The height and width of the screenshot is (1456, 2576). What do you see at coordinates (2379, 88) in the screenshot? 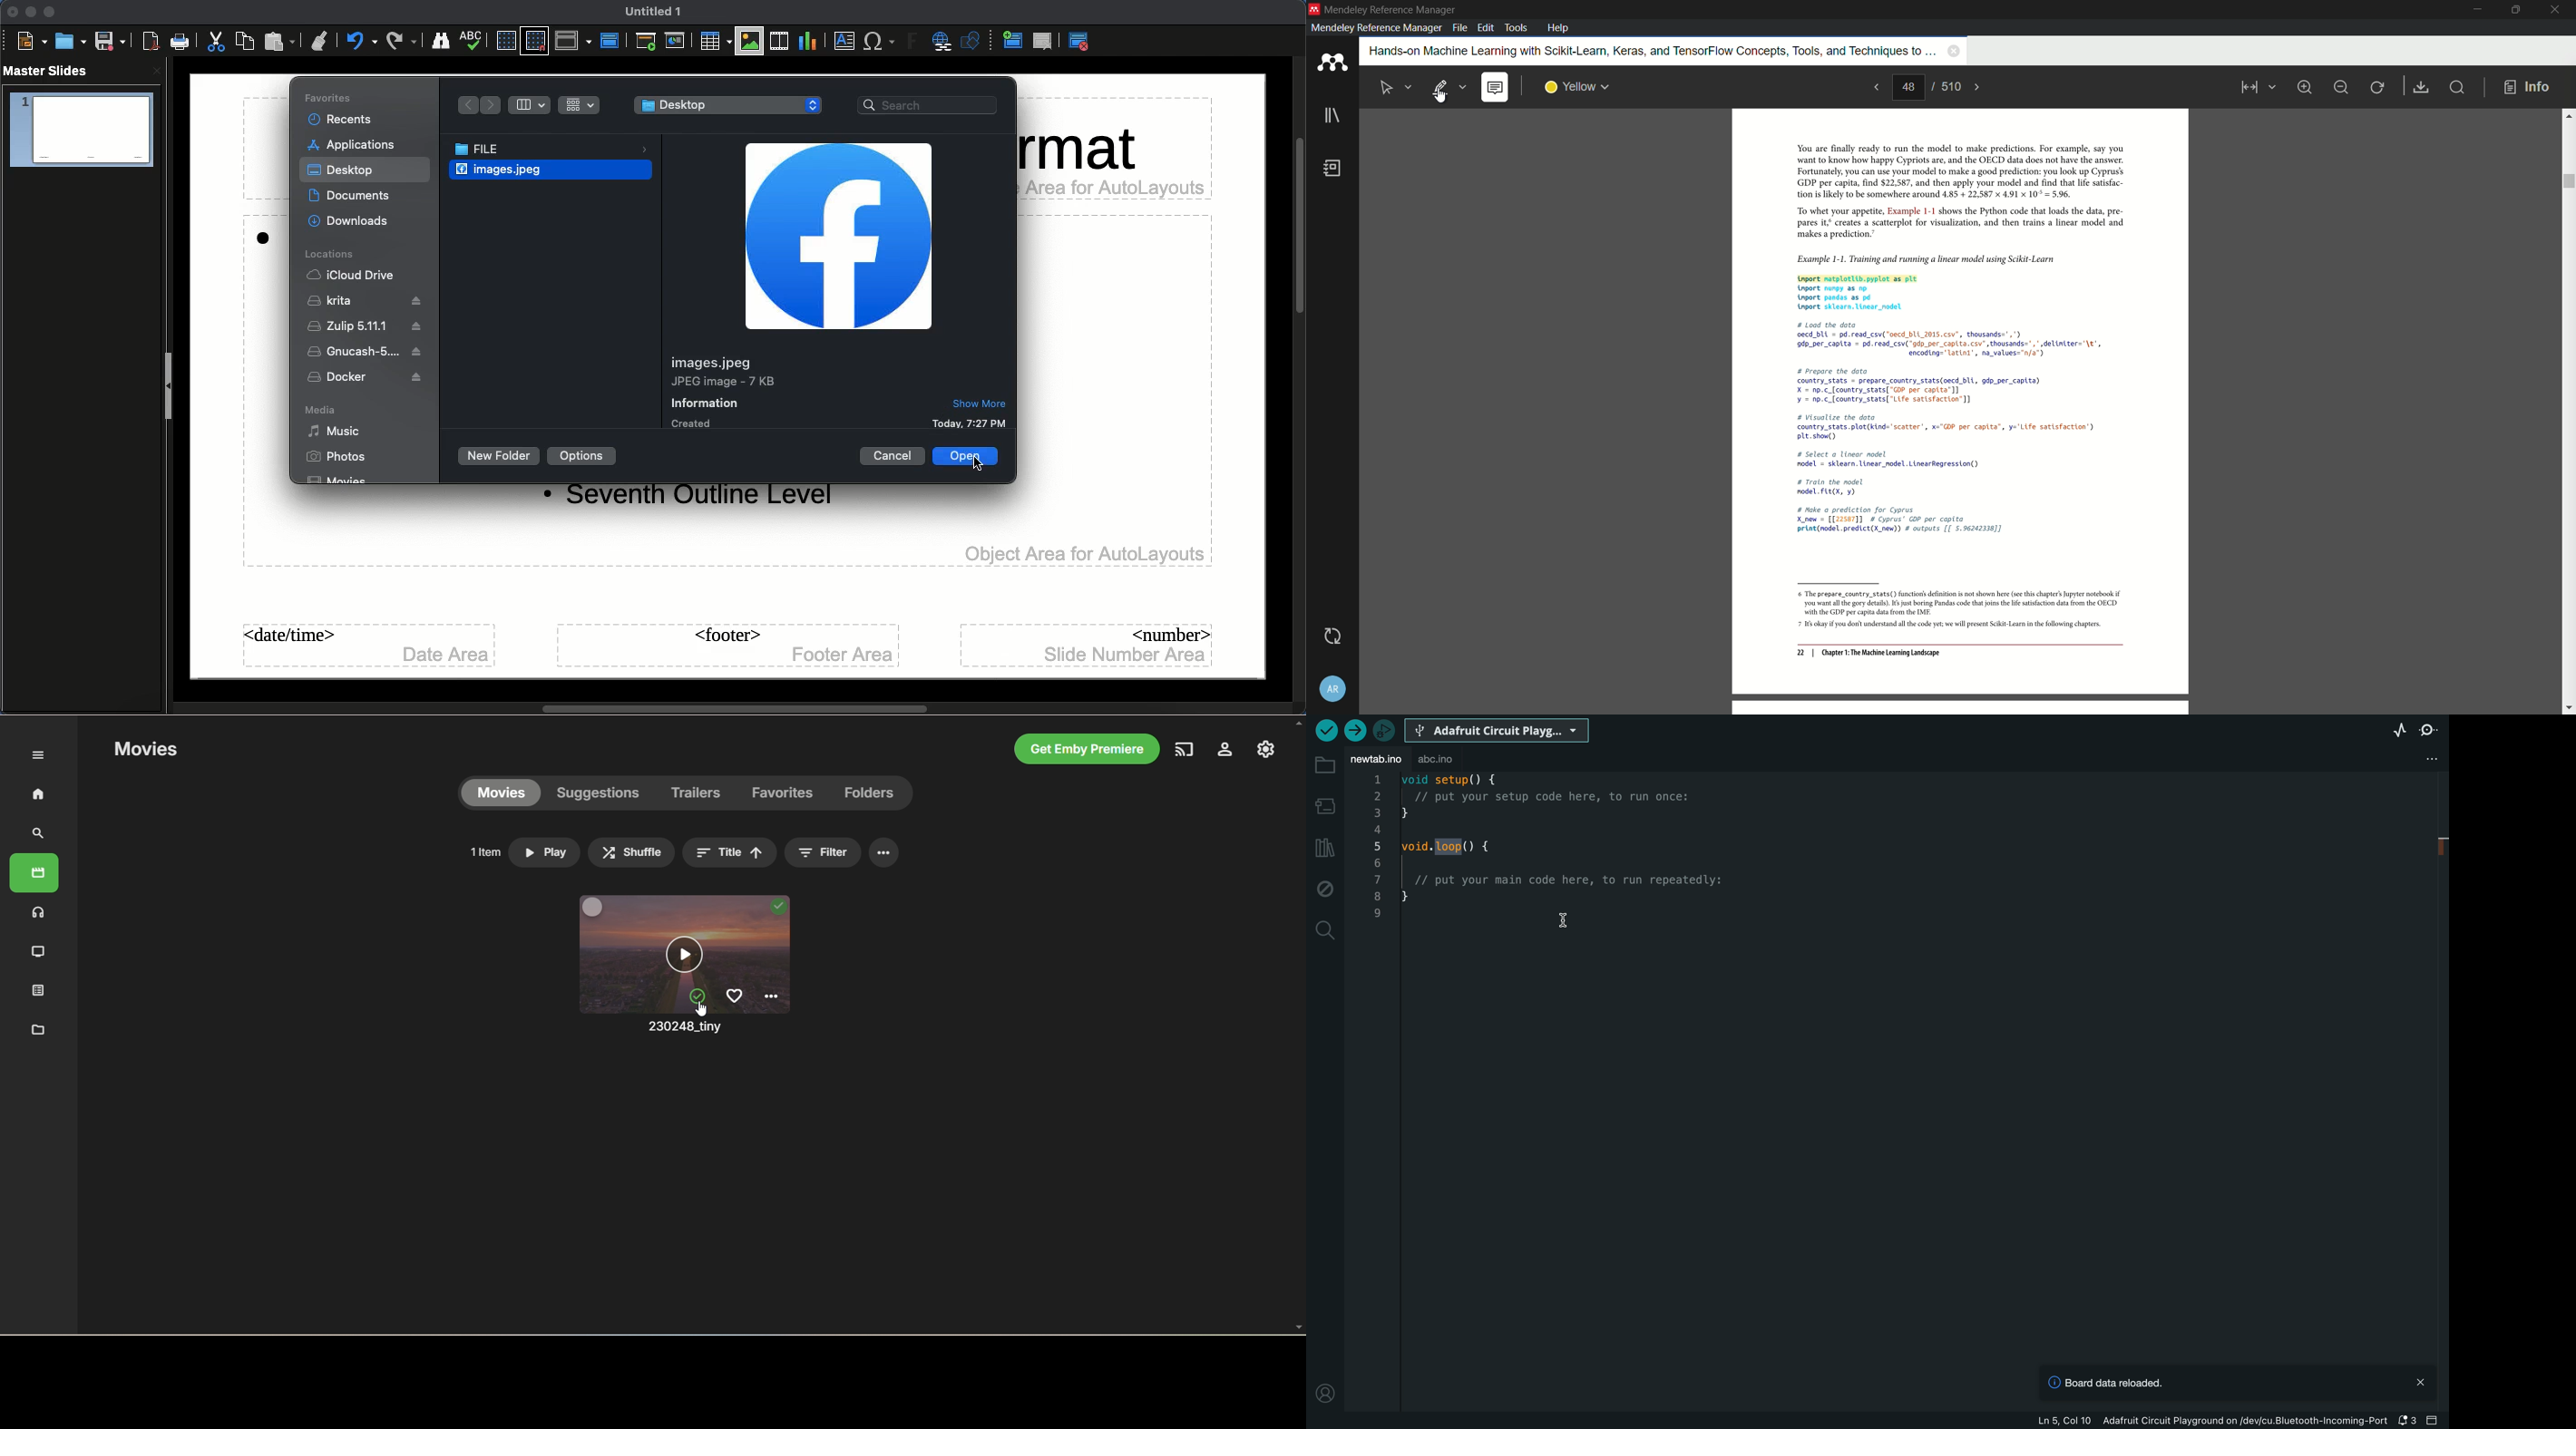
I see `rotate` at bounding box center [2379, 88].